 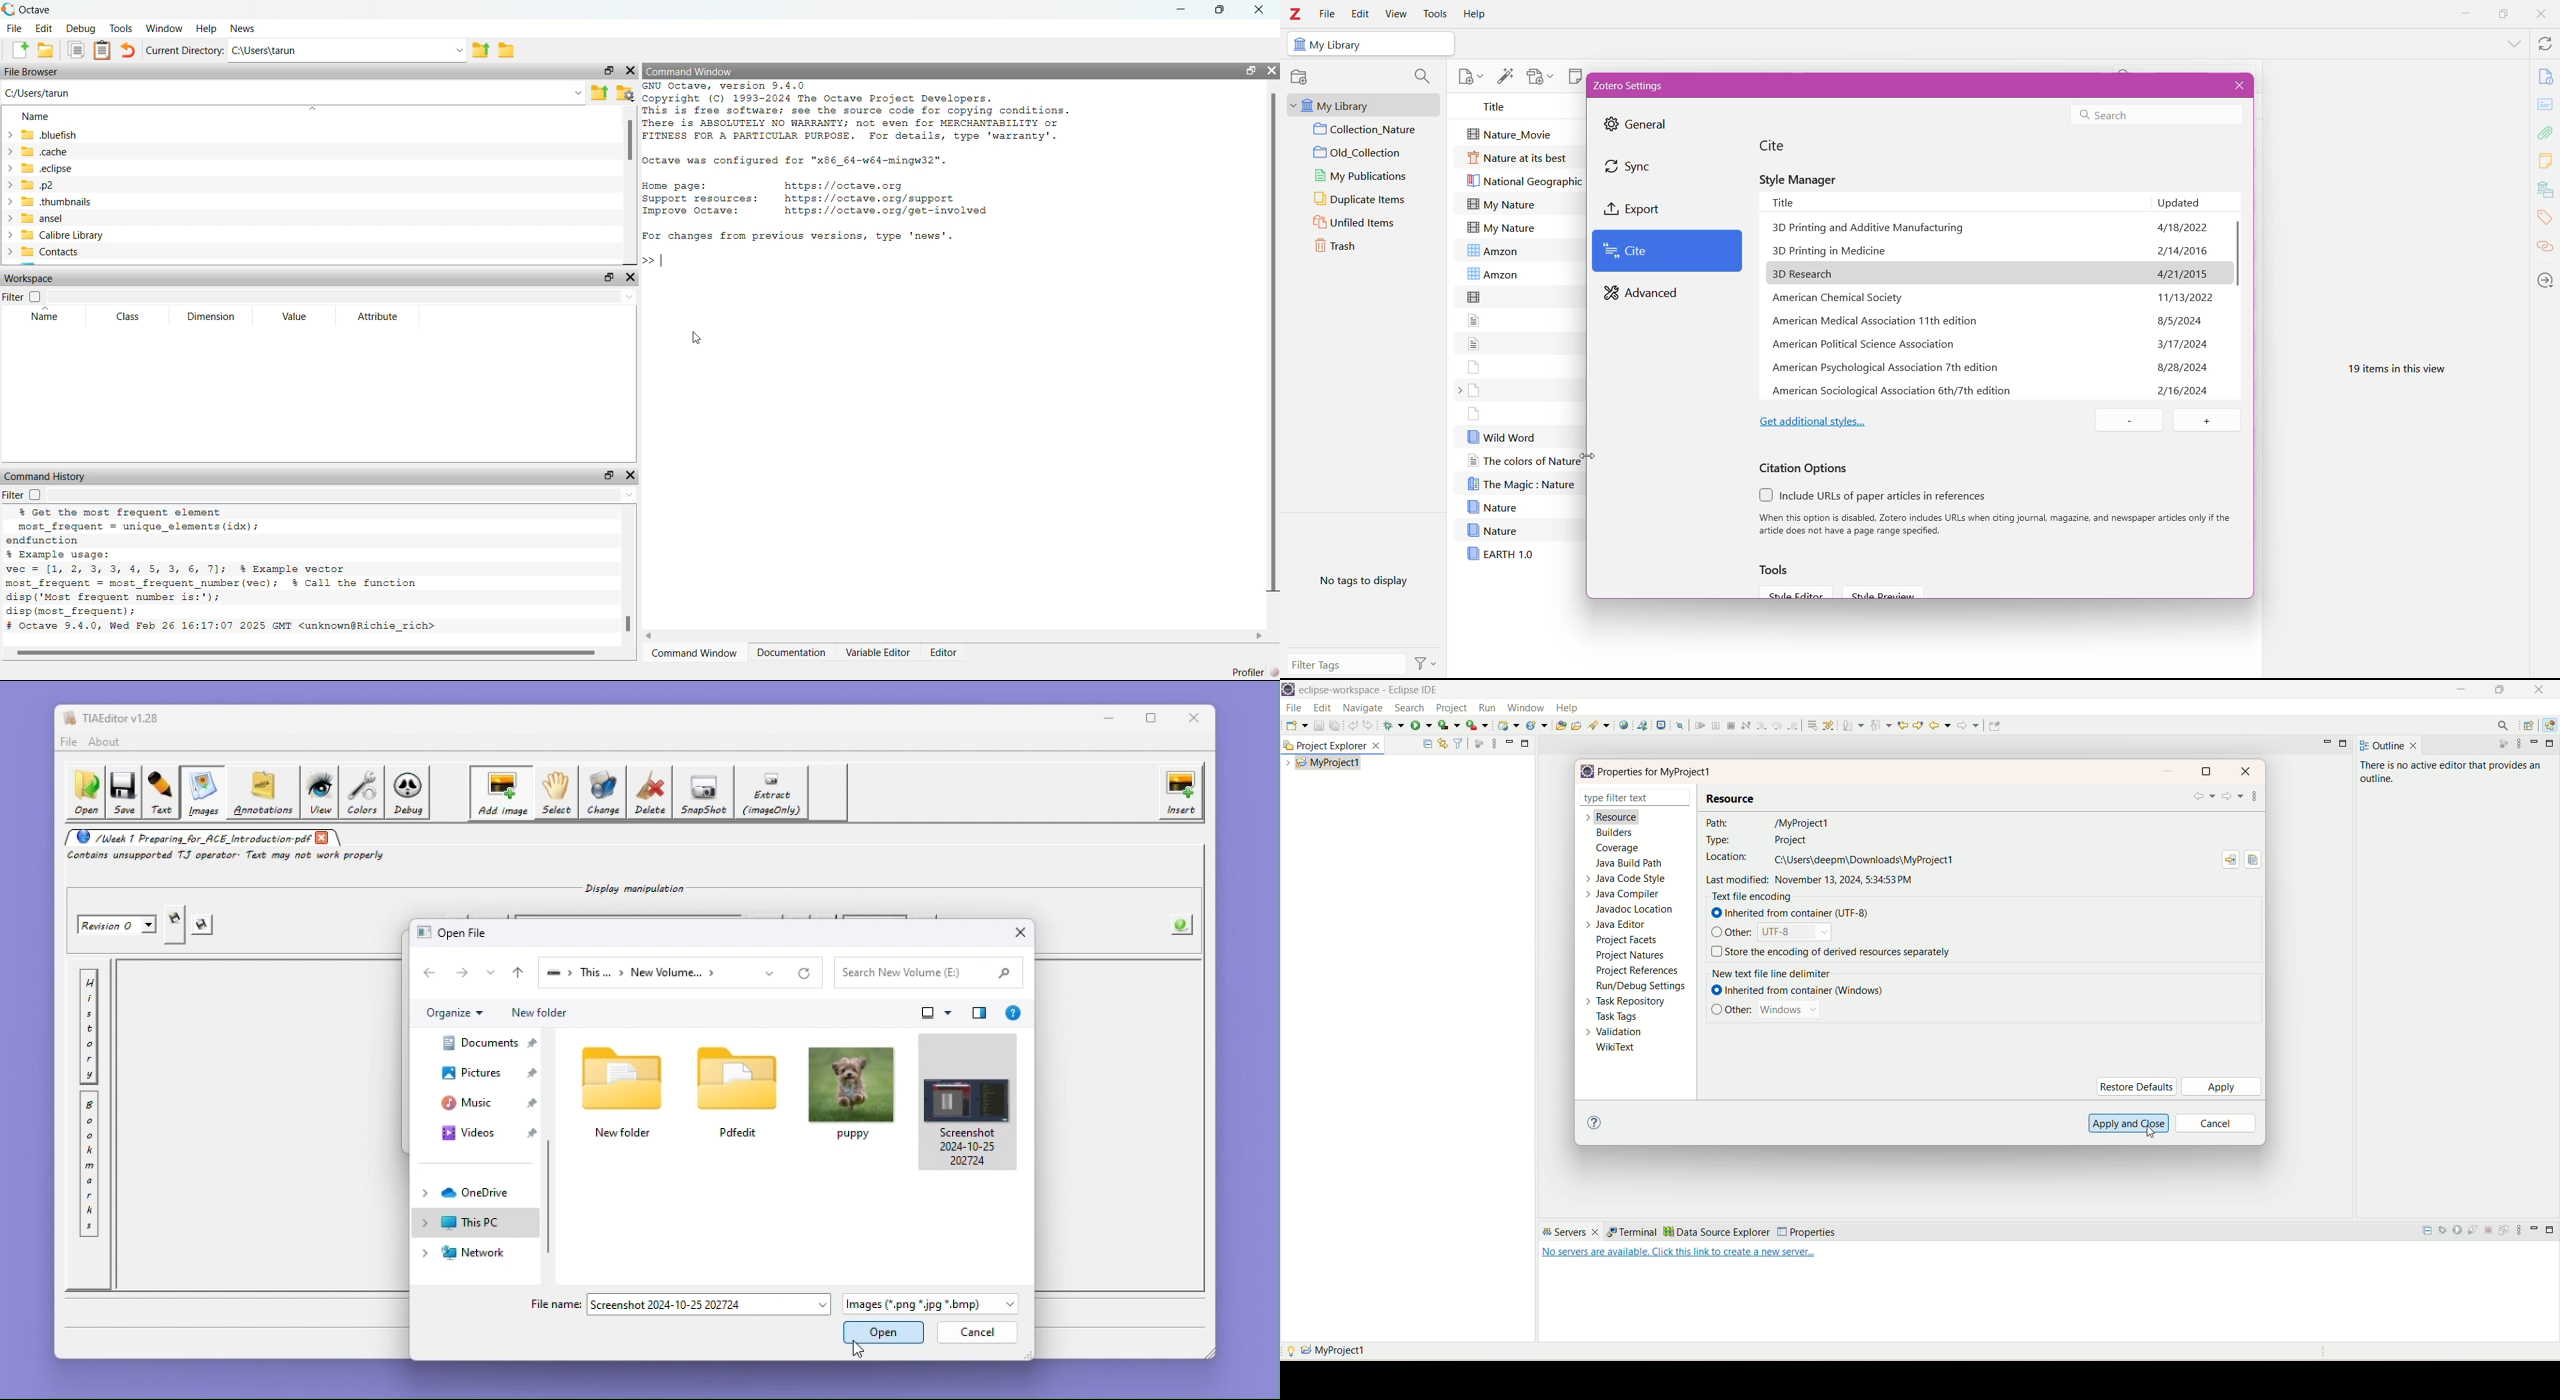 I want to click on show in system explorer, so click(x=2231, y=861).